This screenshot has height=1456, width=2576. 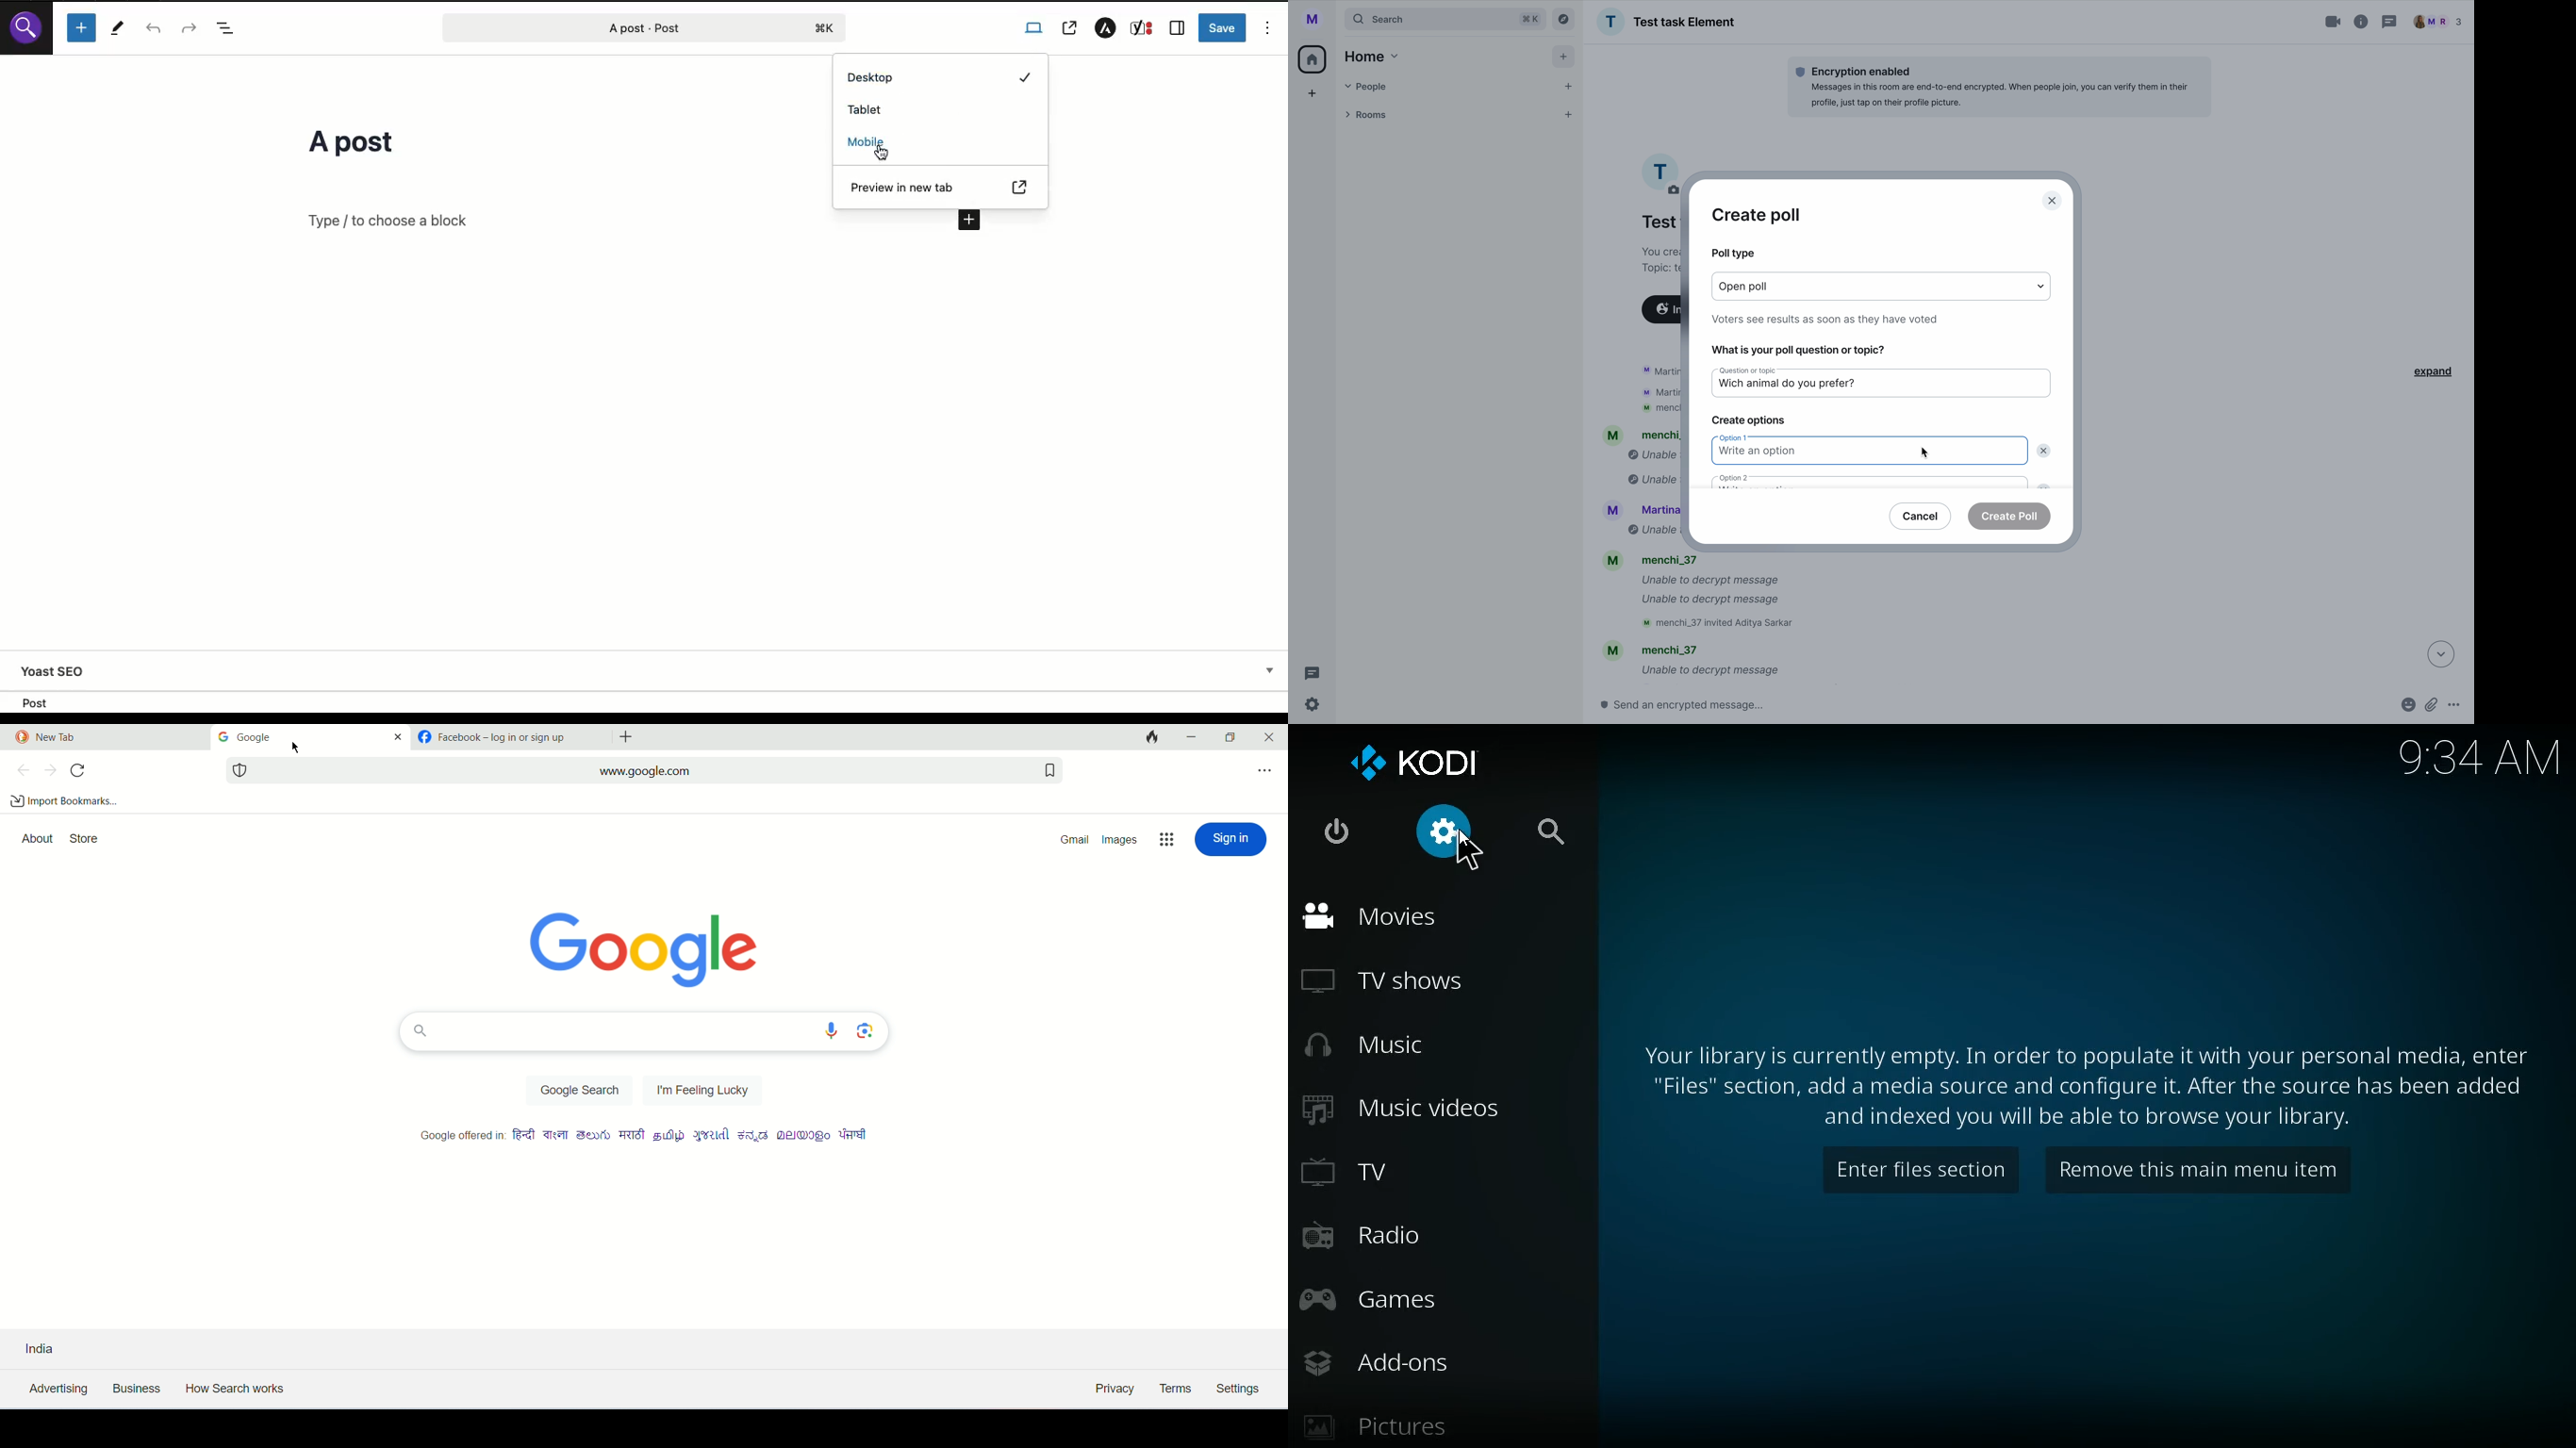 I want to click on message, so click(x=2079, y=1079).